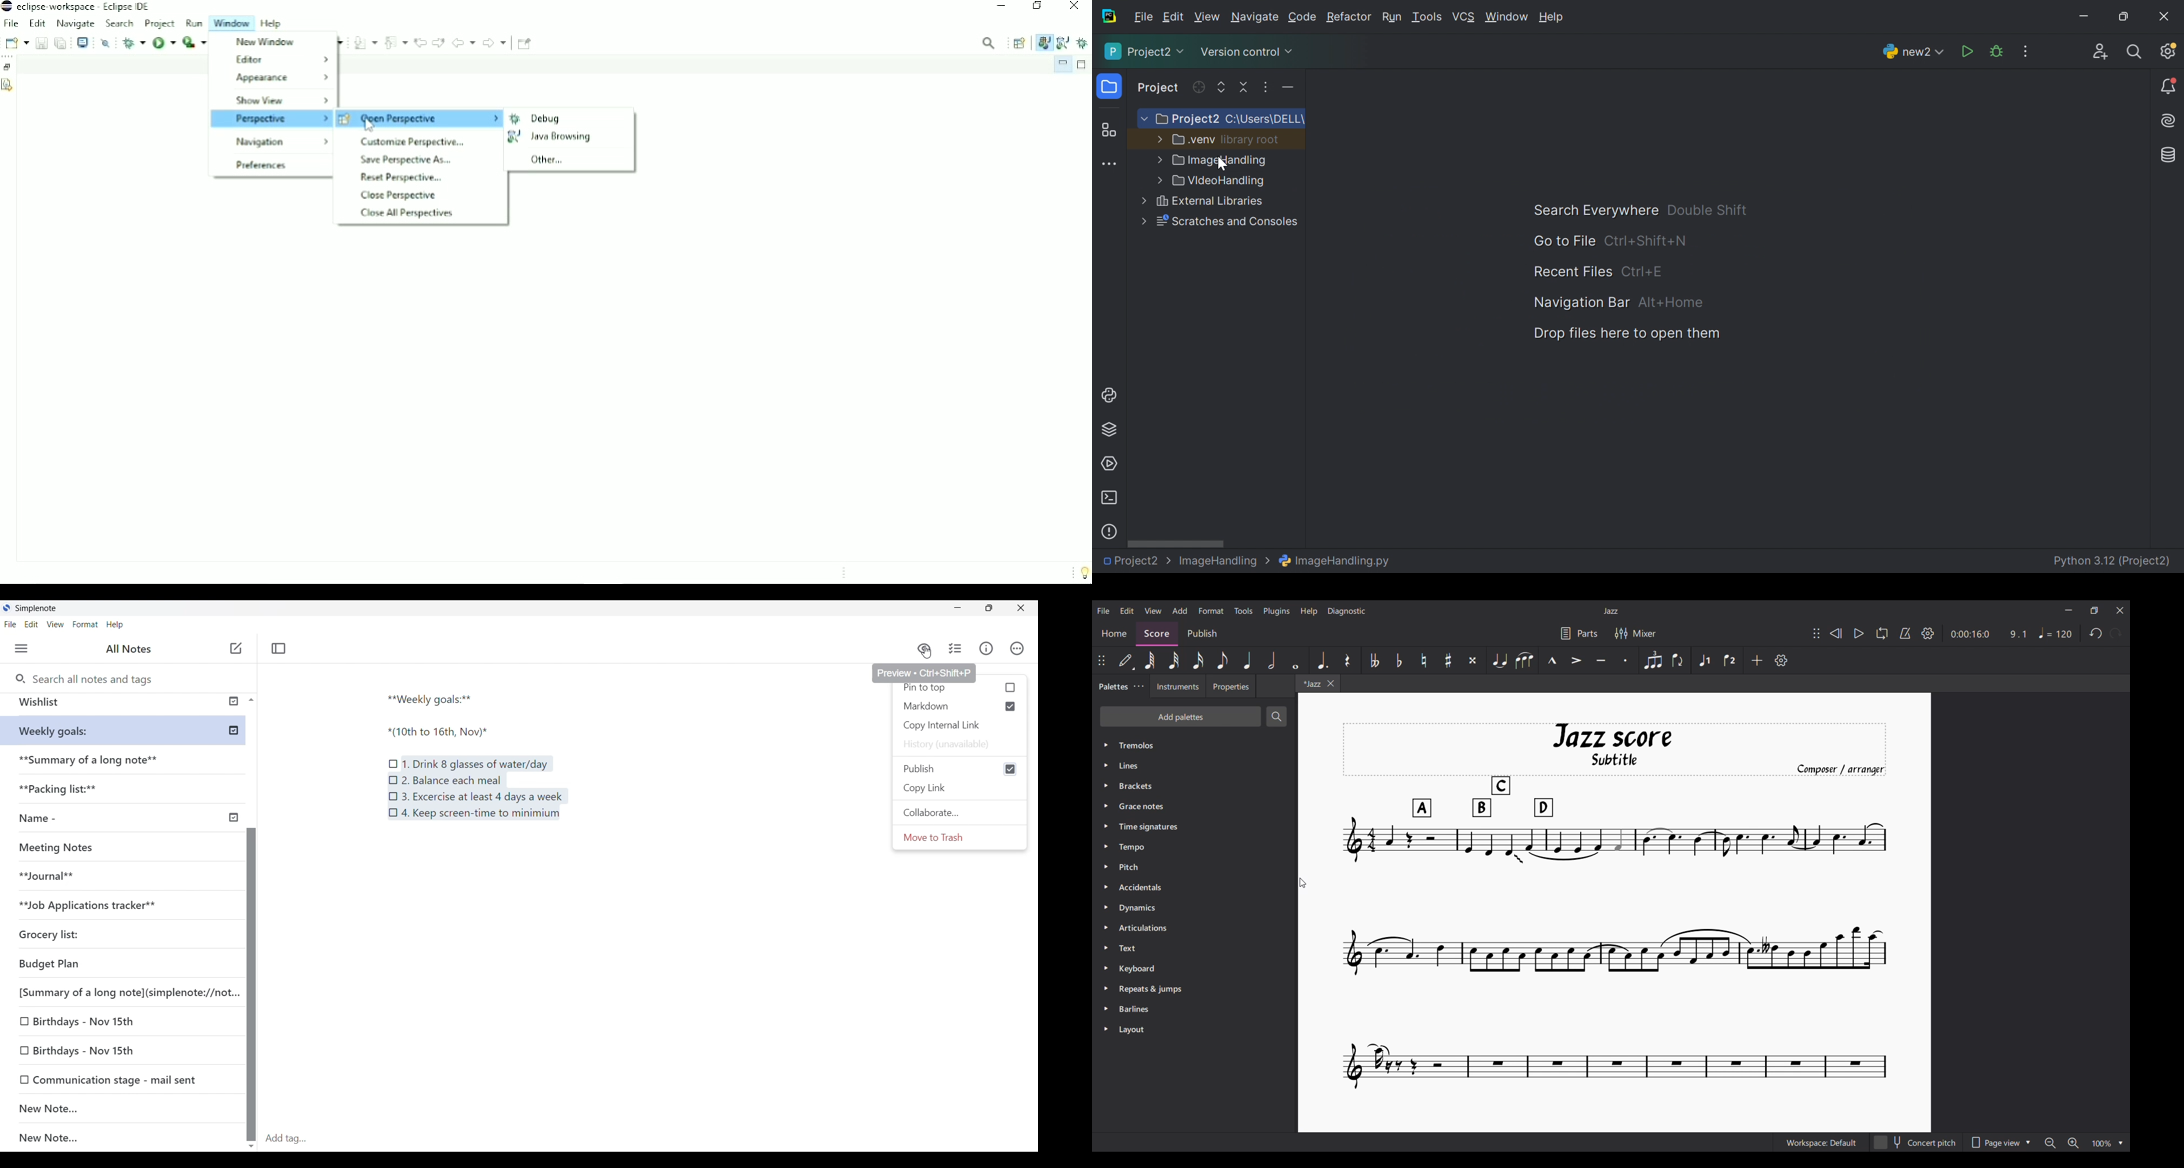  What do you see at coordinates (1195, 806) in the screenshot?
I see `Grace notes` at bounding box center [1195, 806].